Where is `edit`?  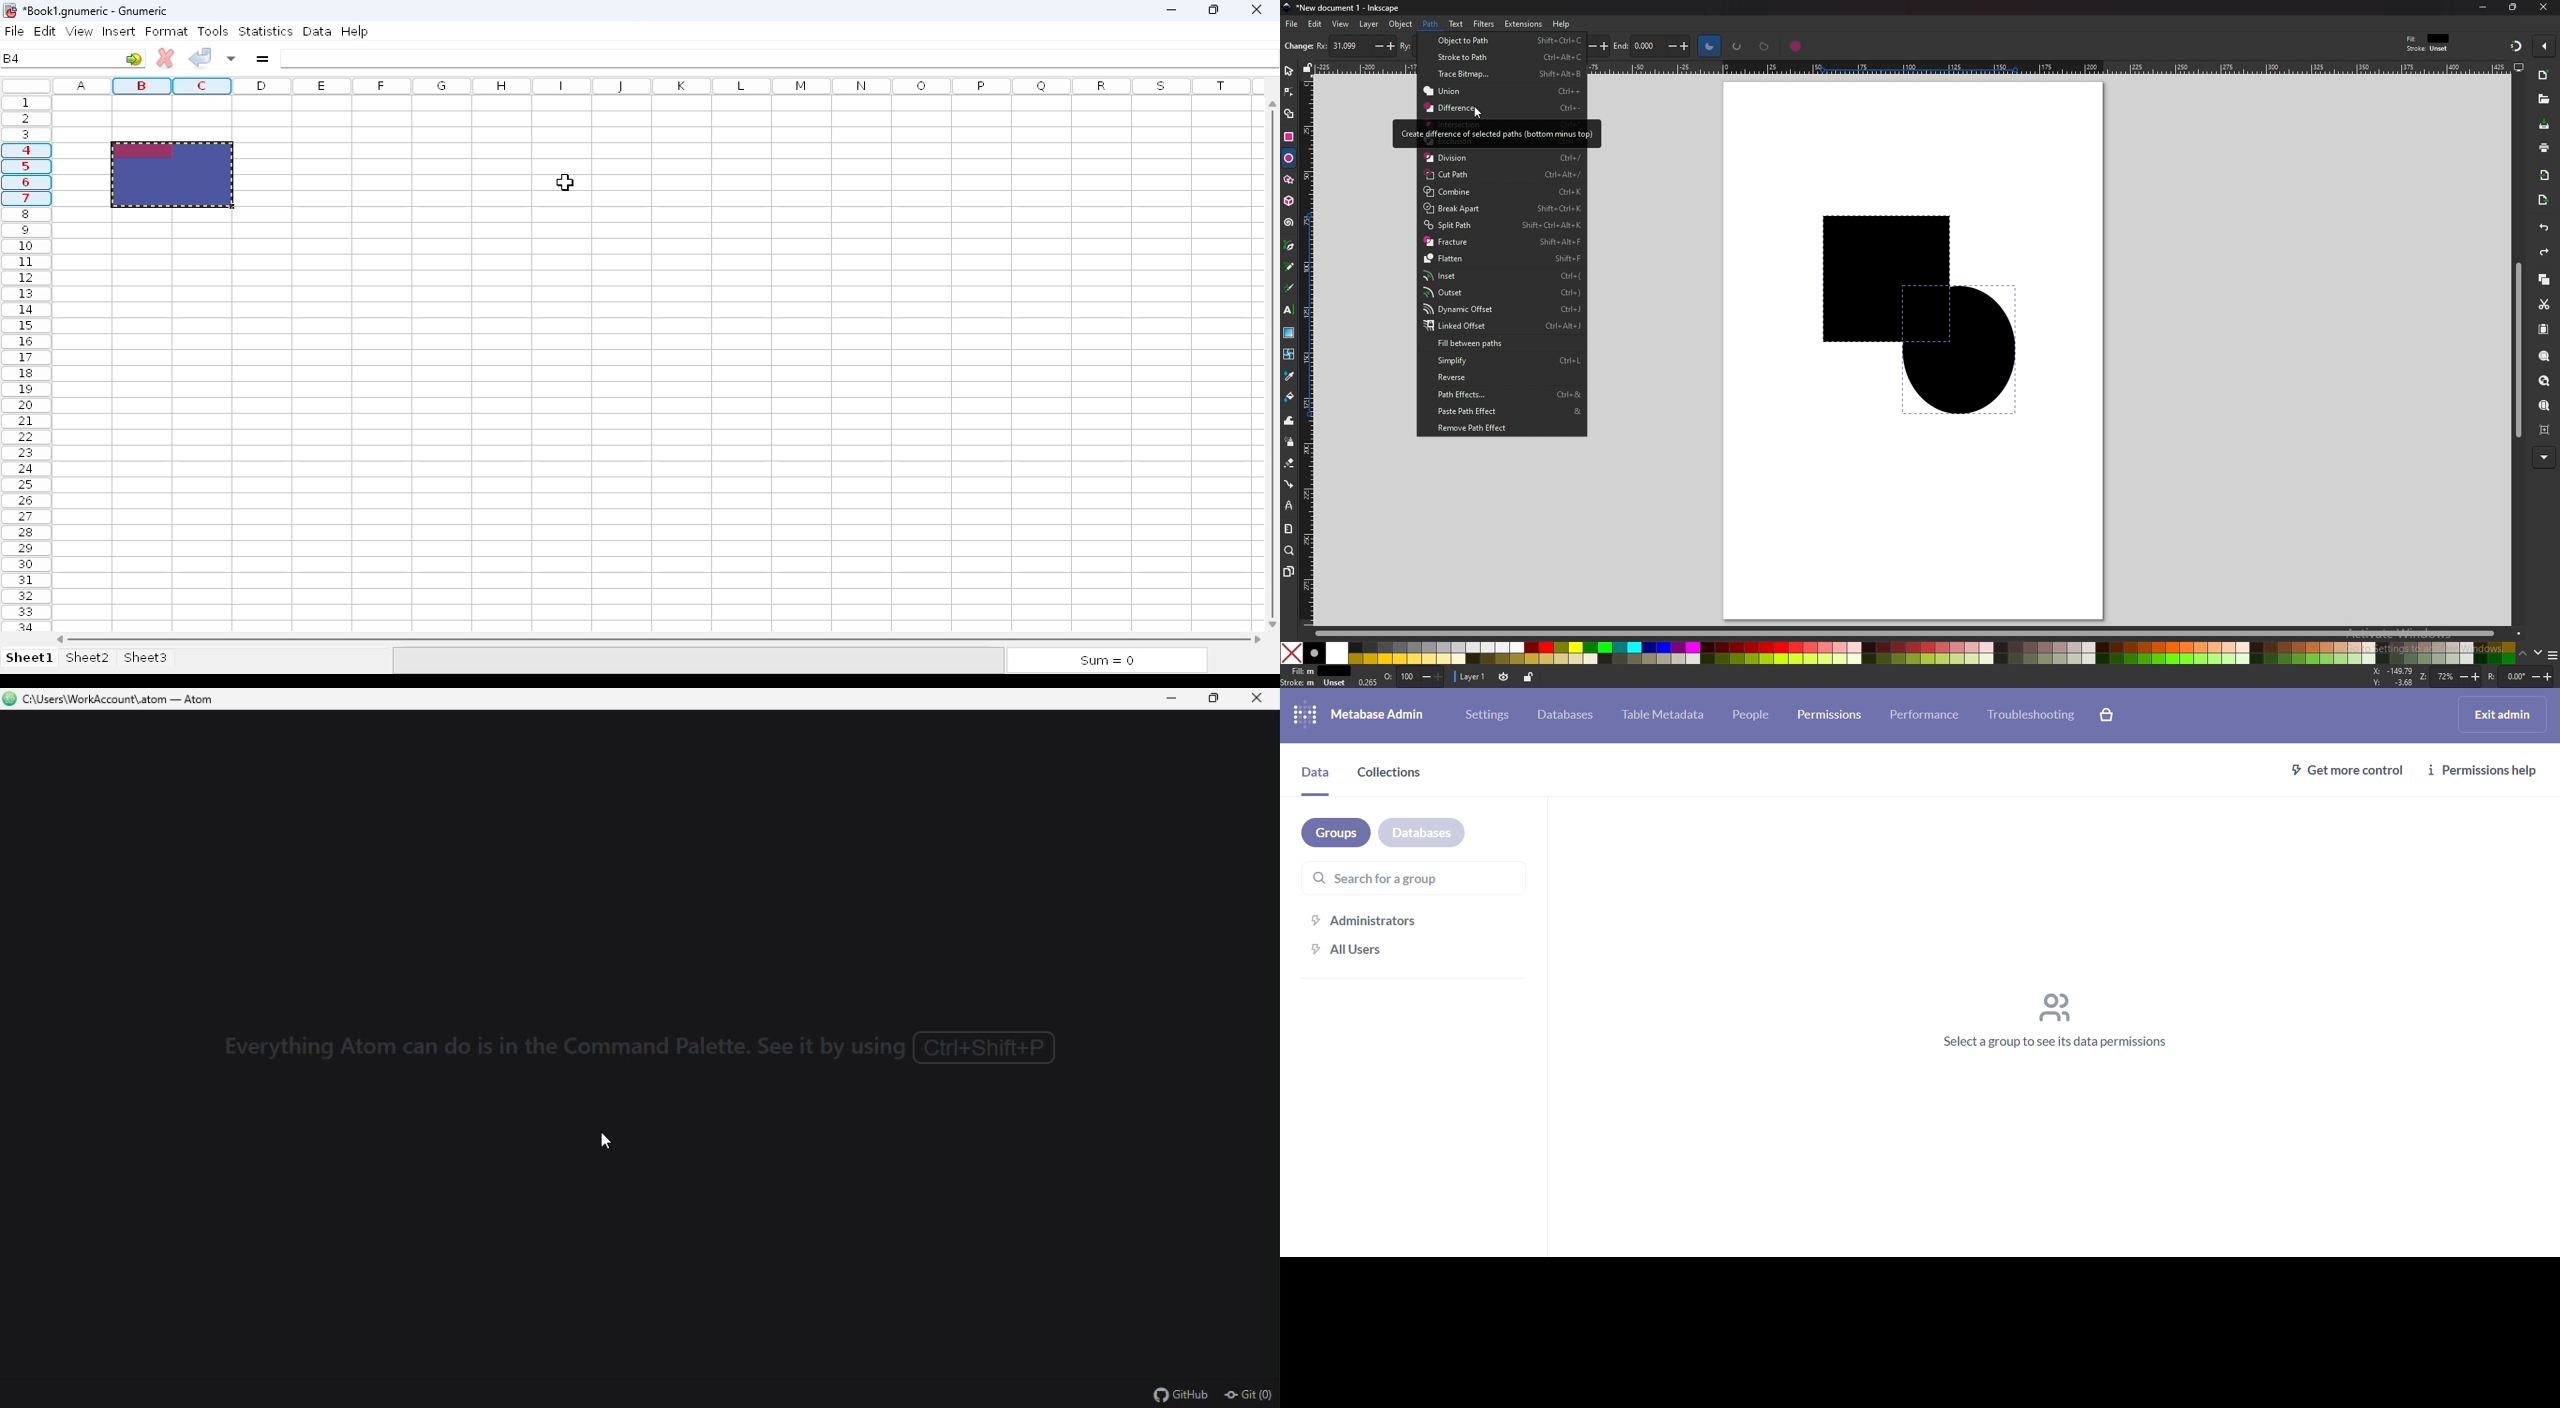 edit is located at coordinates (1316, 25).